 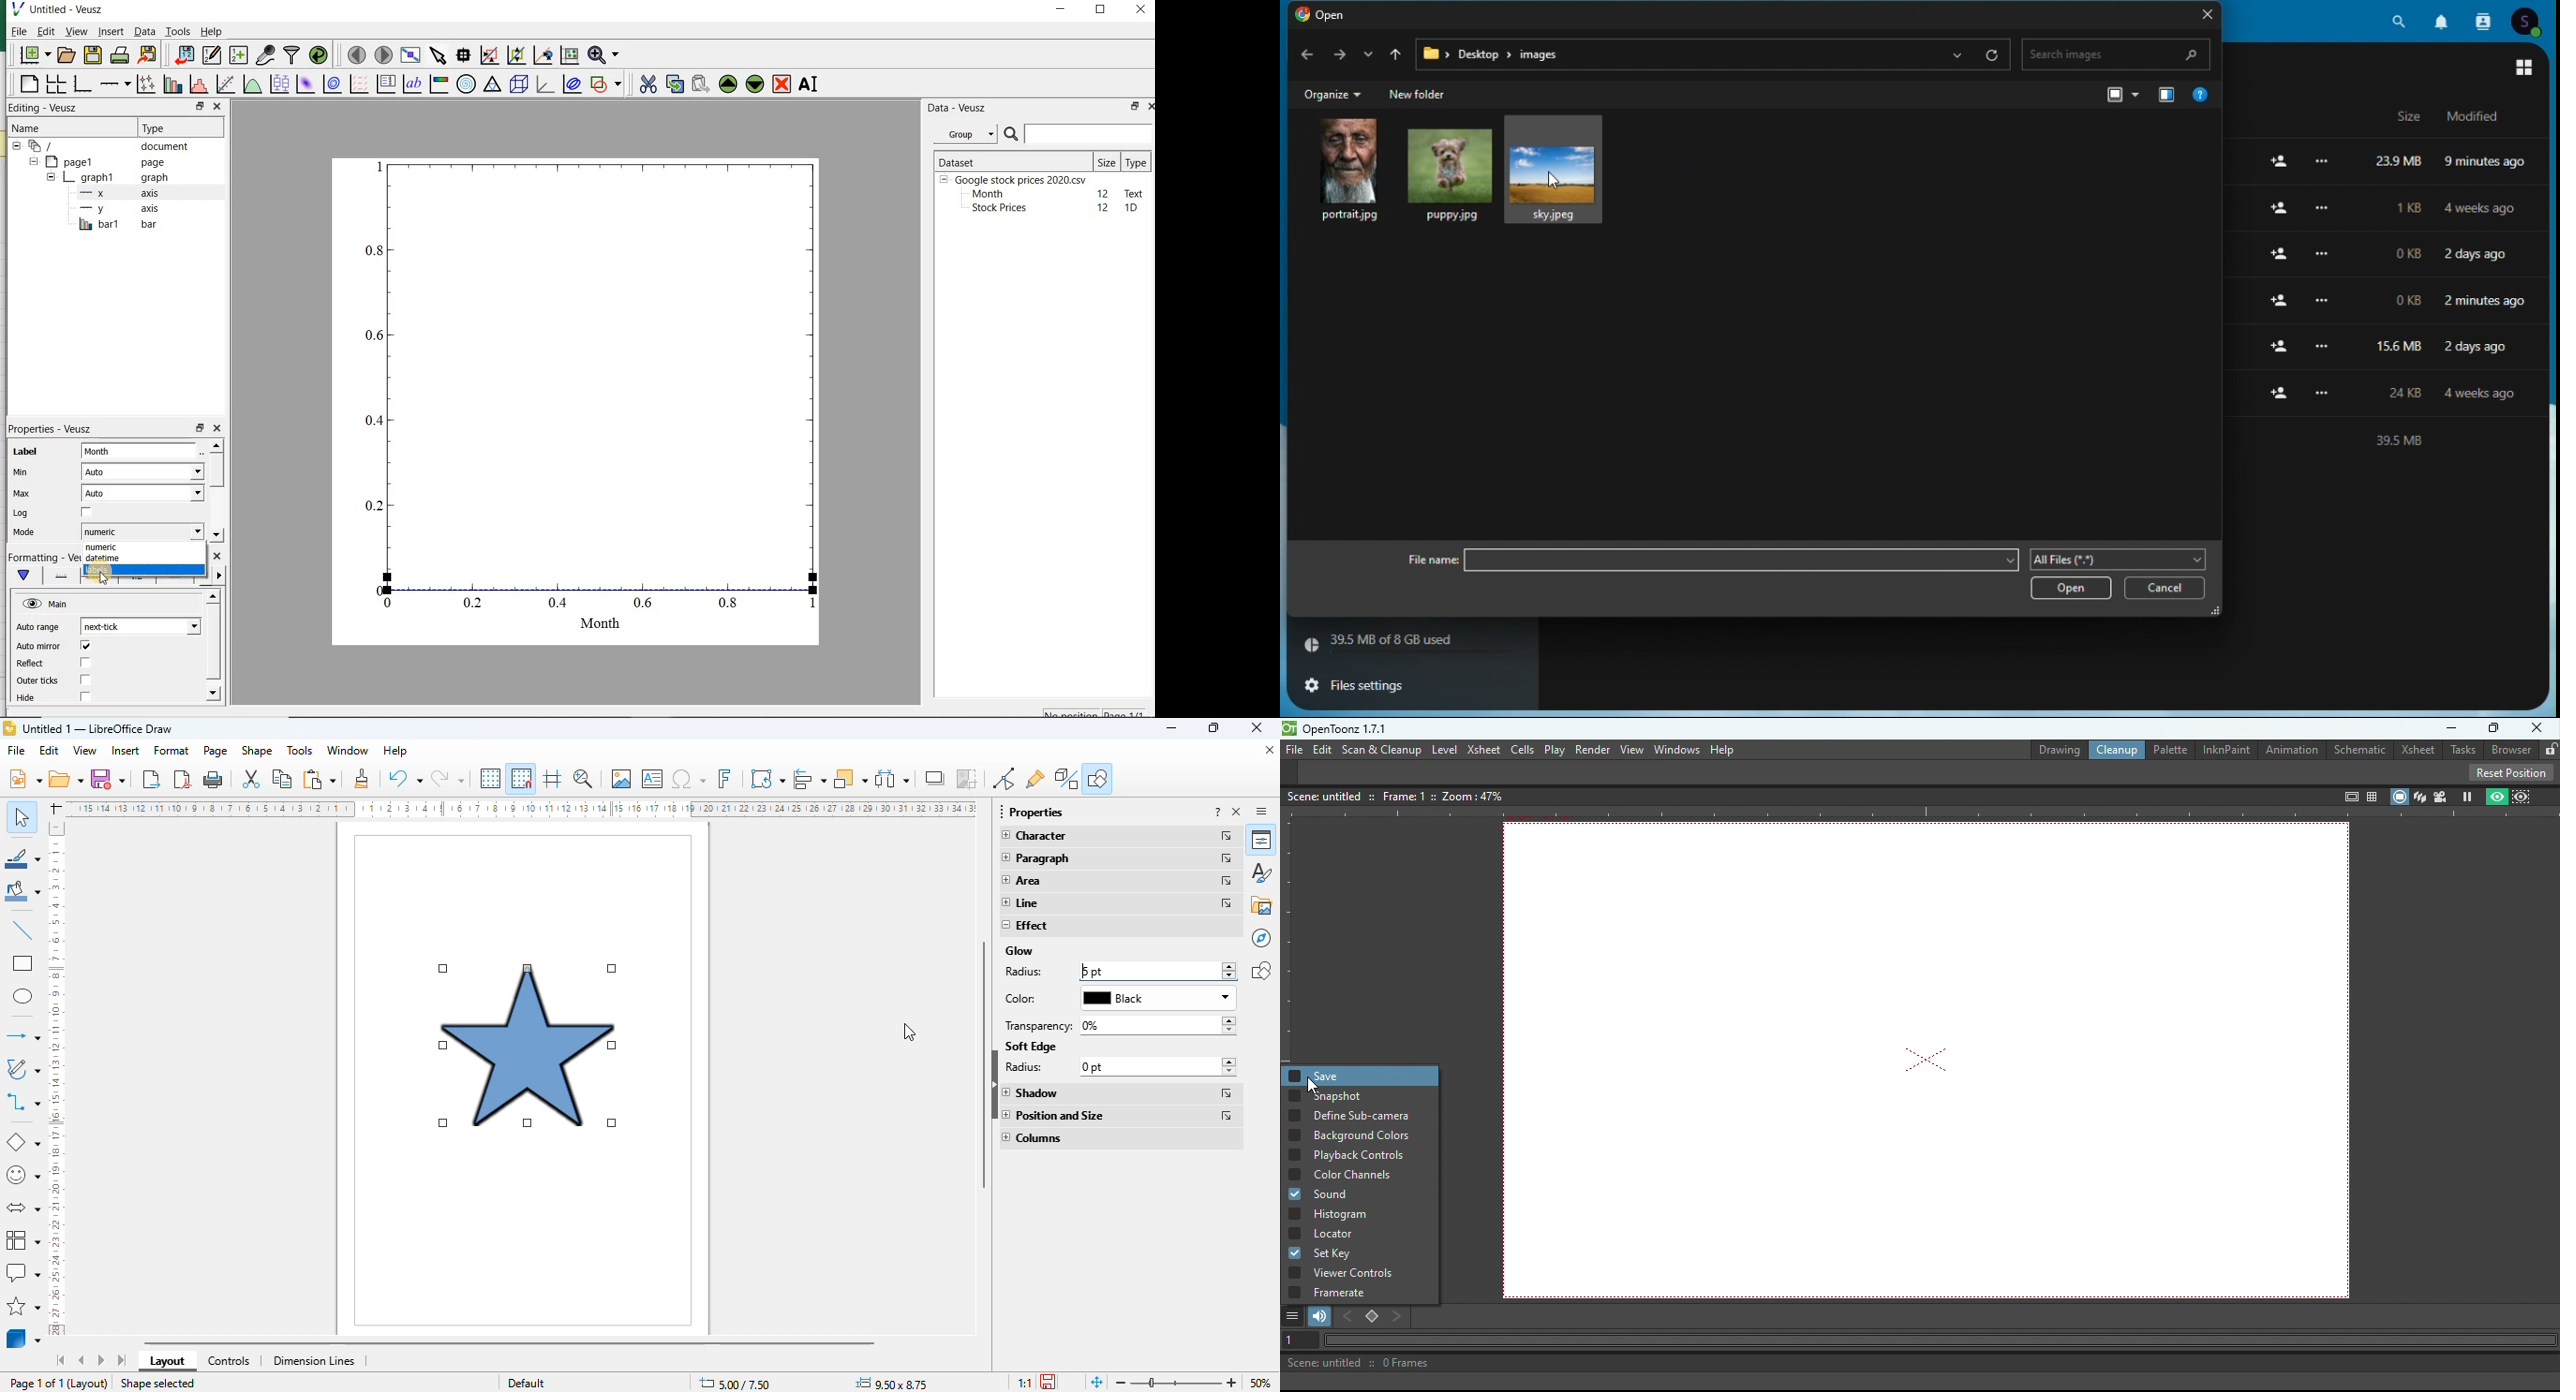 I want to click on edit, so click(x=49, y=750).